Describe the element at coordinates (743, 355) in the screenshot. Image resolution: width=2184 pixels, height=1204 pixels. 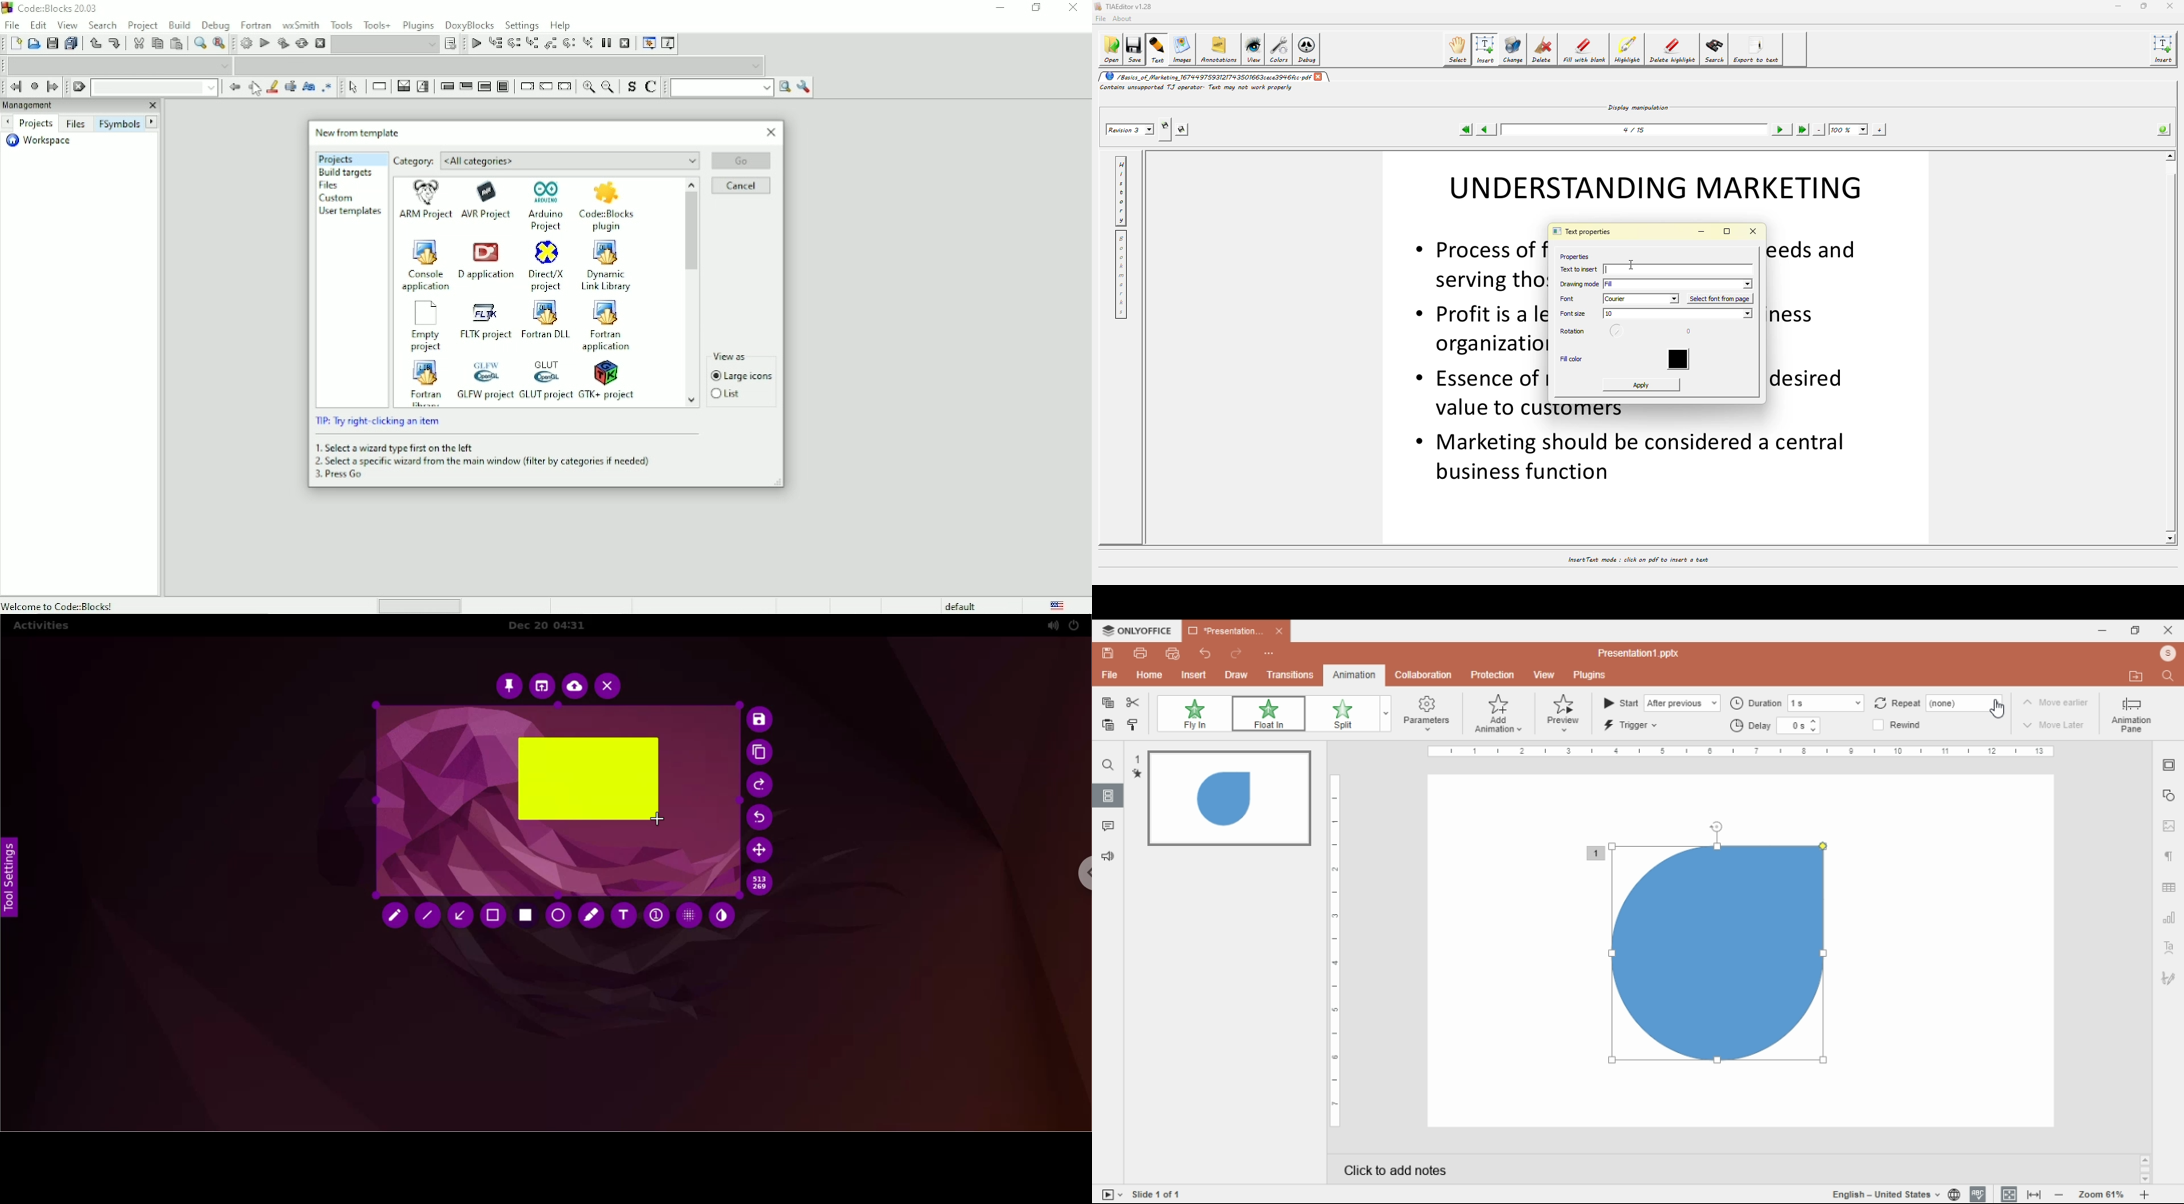
I see `View as` at that location.